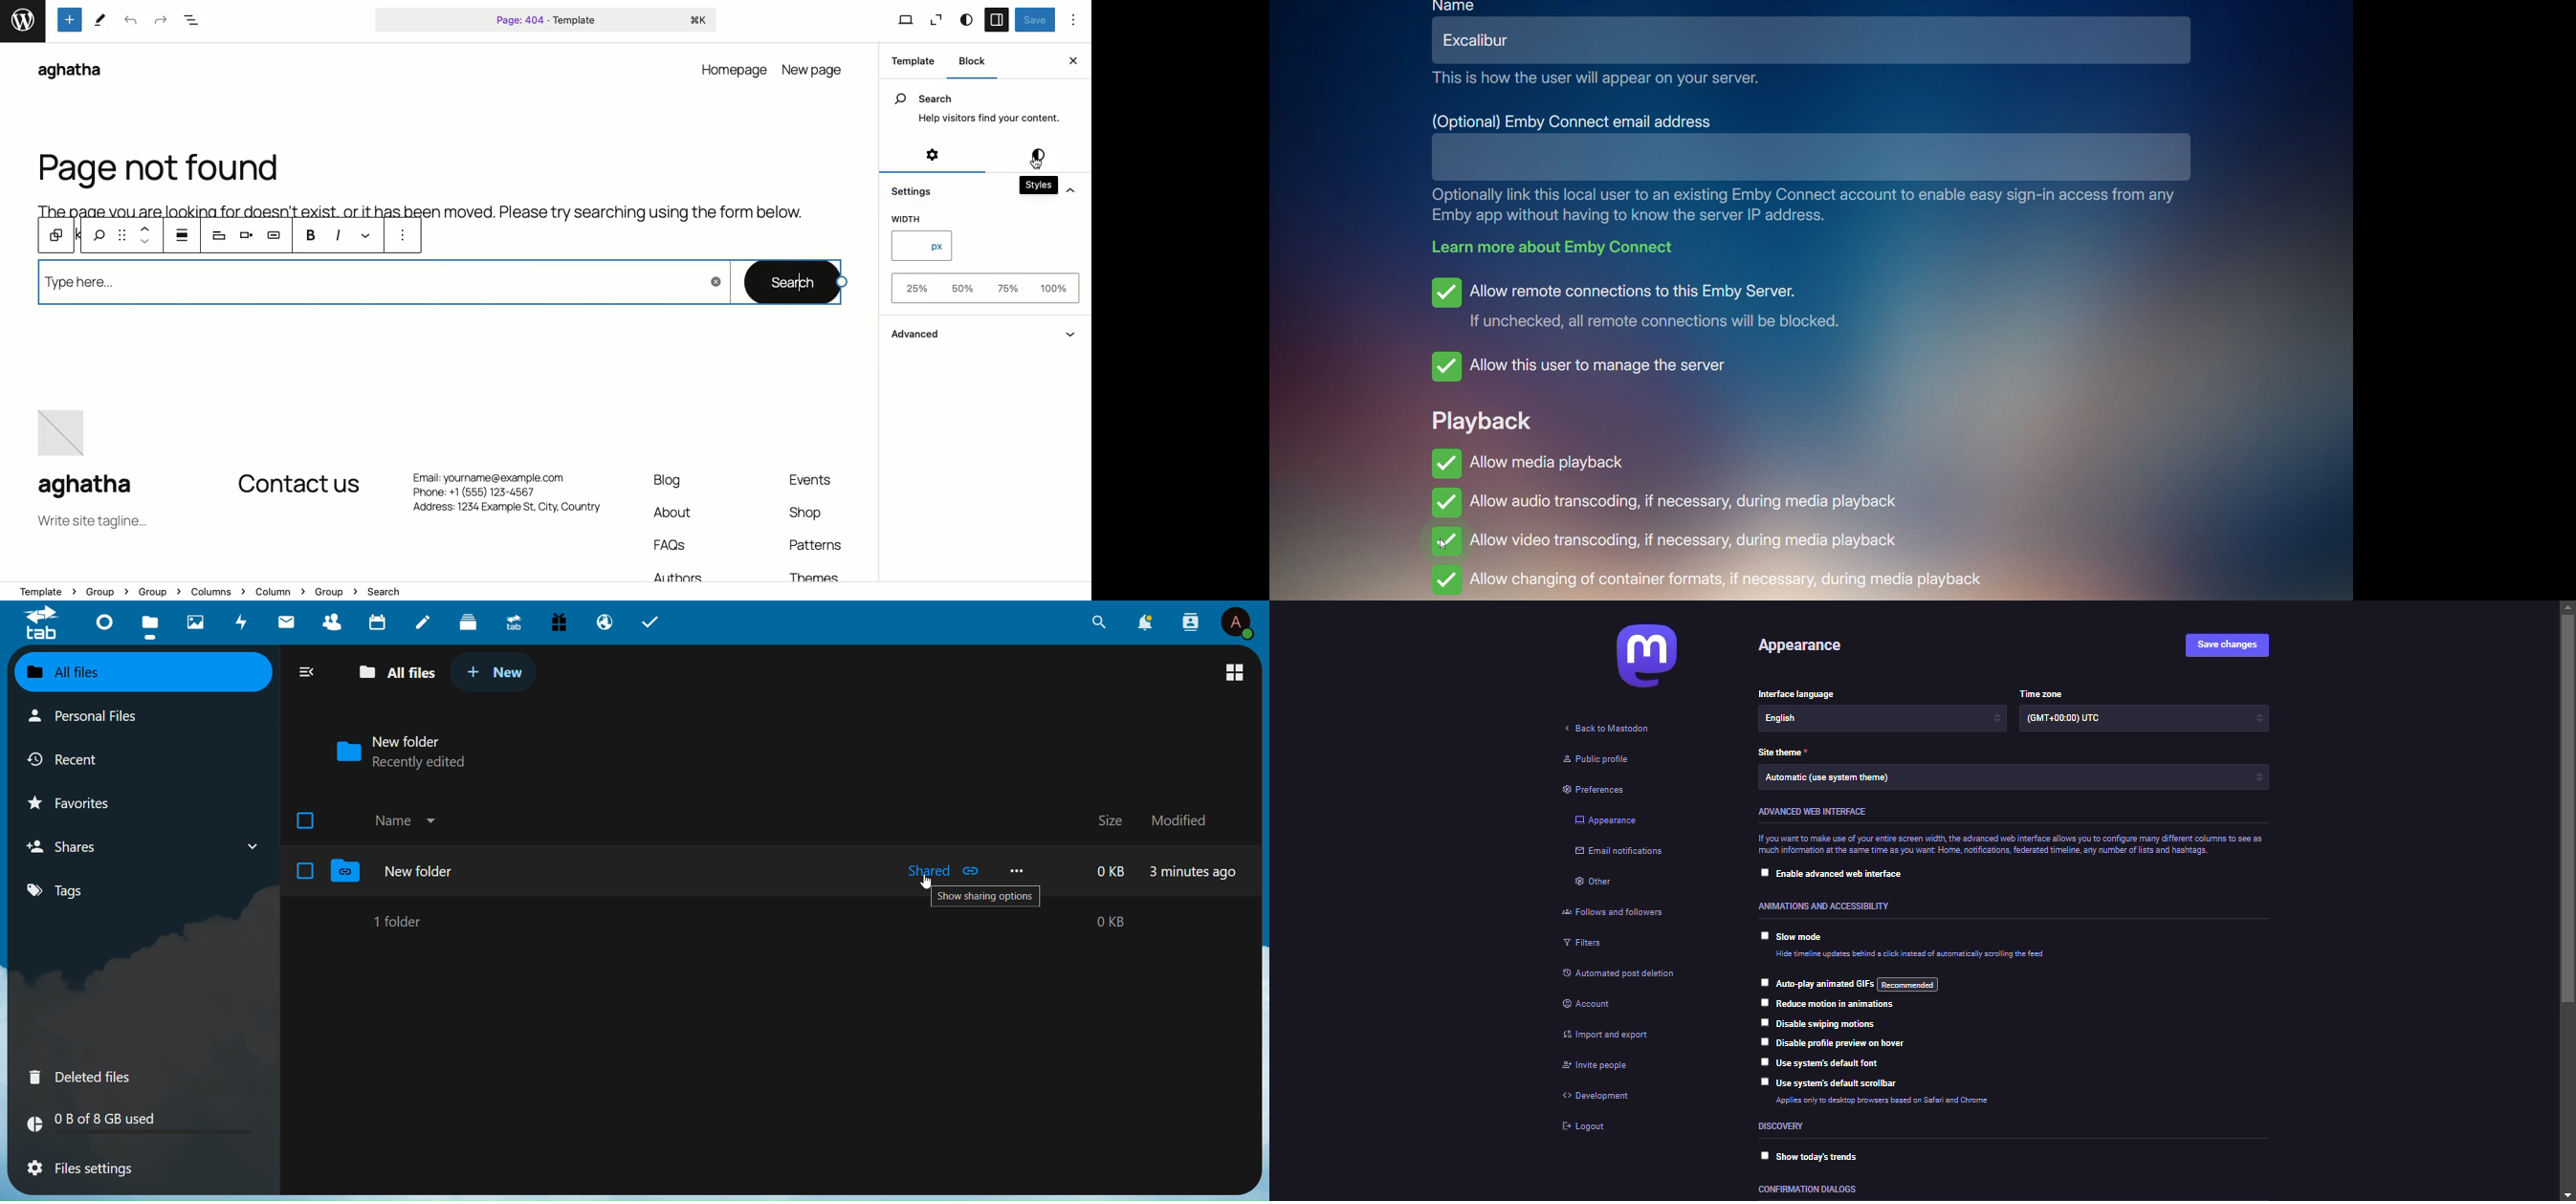  Describe the element at coordinates (335, 622) in the screenshot. I see `Contacts` at that location.